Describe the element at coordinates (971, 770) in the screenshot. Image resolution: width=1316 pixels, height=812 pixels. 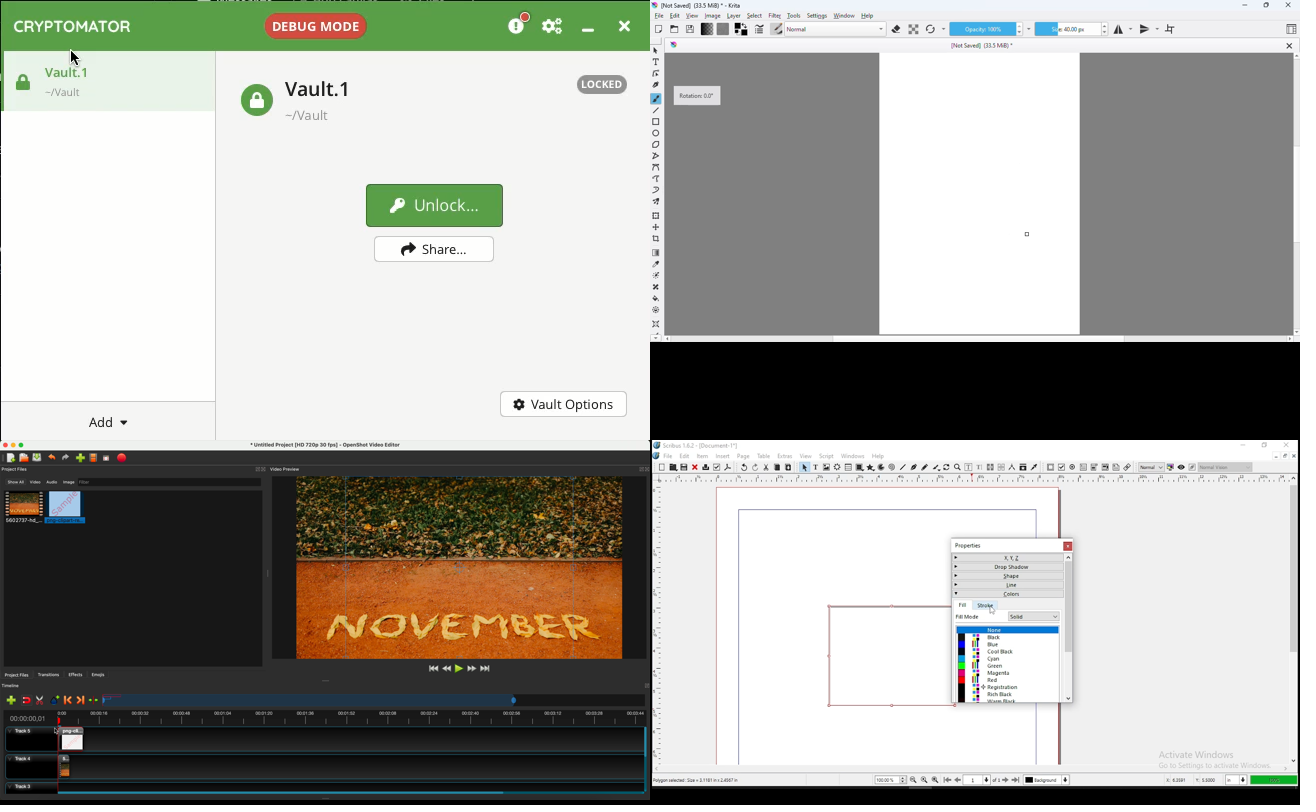
I see `scroll bar` at that location.